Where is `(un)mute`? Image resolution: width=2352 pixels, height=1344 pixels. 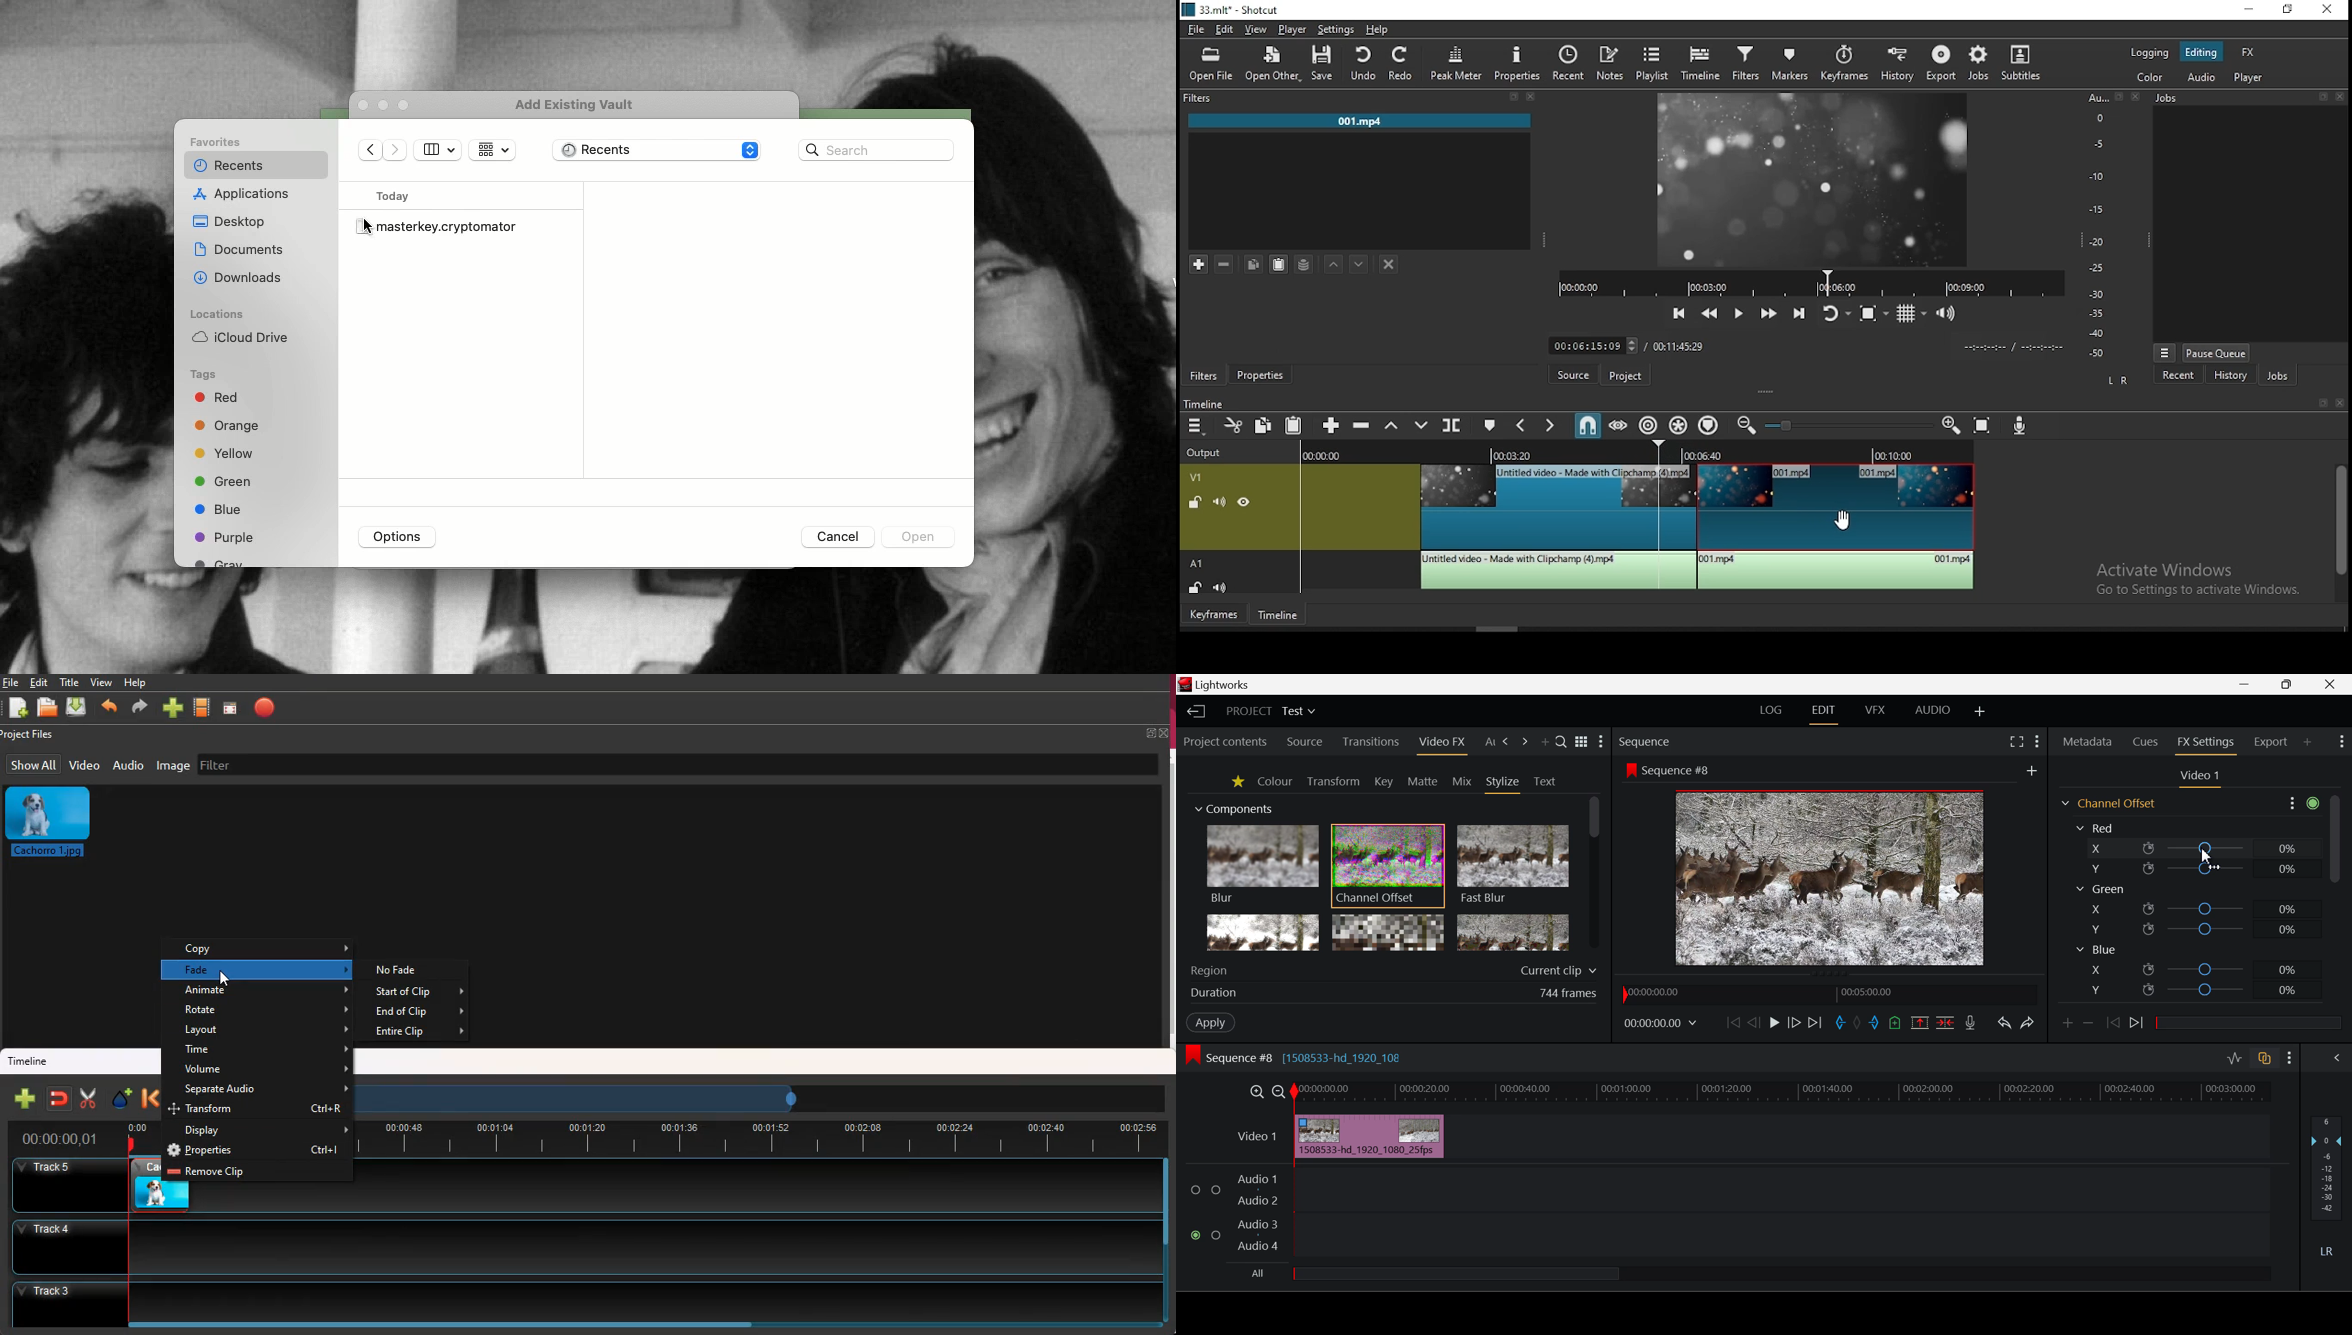 (un)mute is located at coordinates (1224, 588).